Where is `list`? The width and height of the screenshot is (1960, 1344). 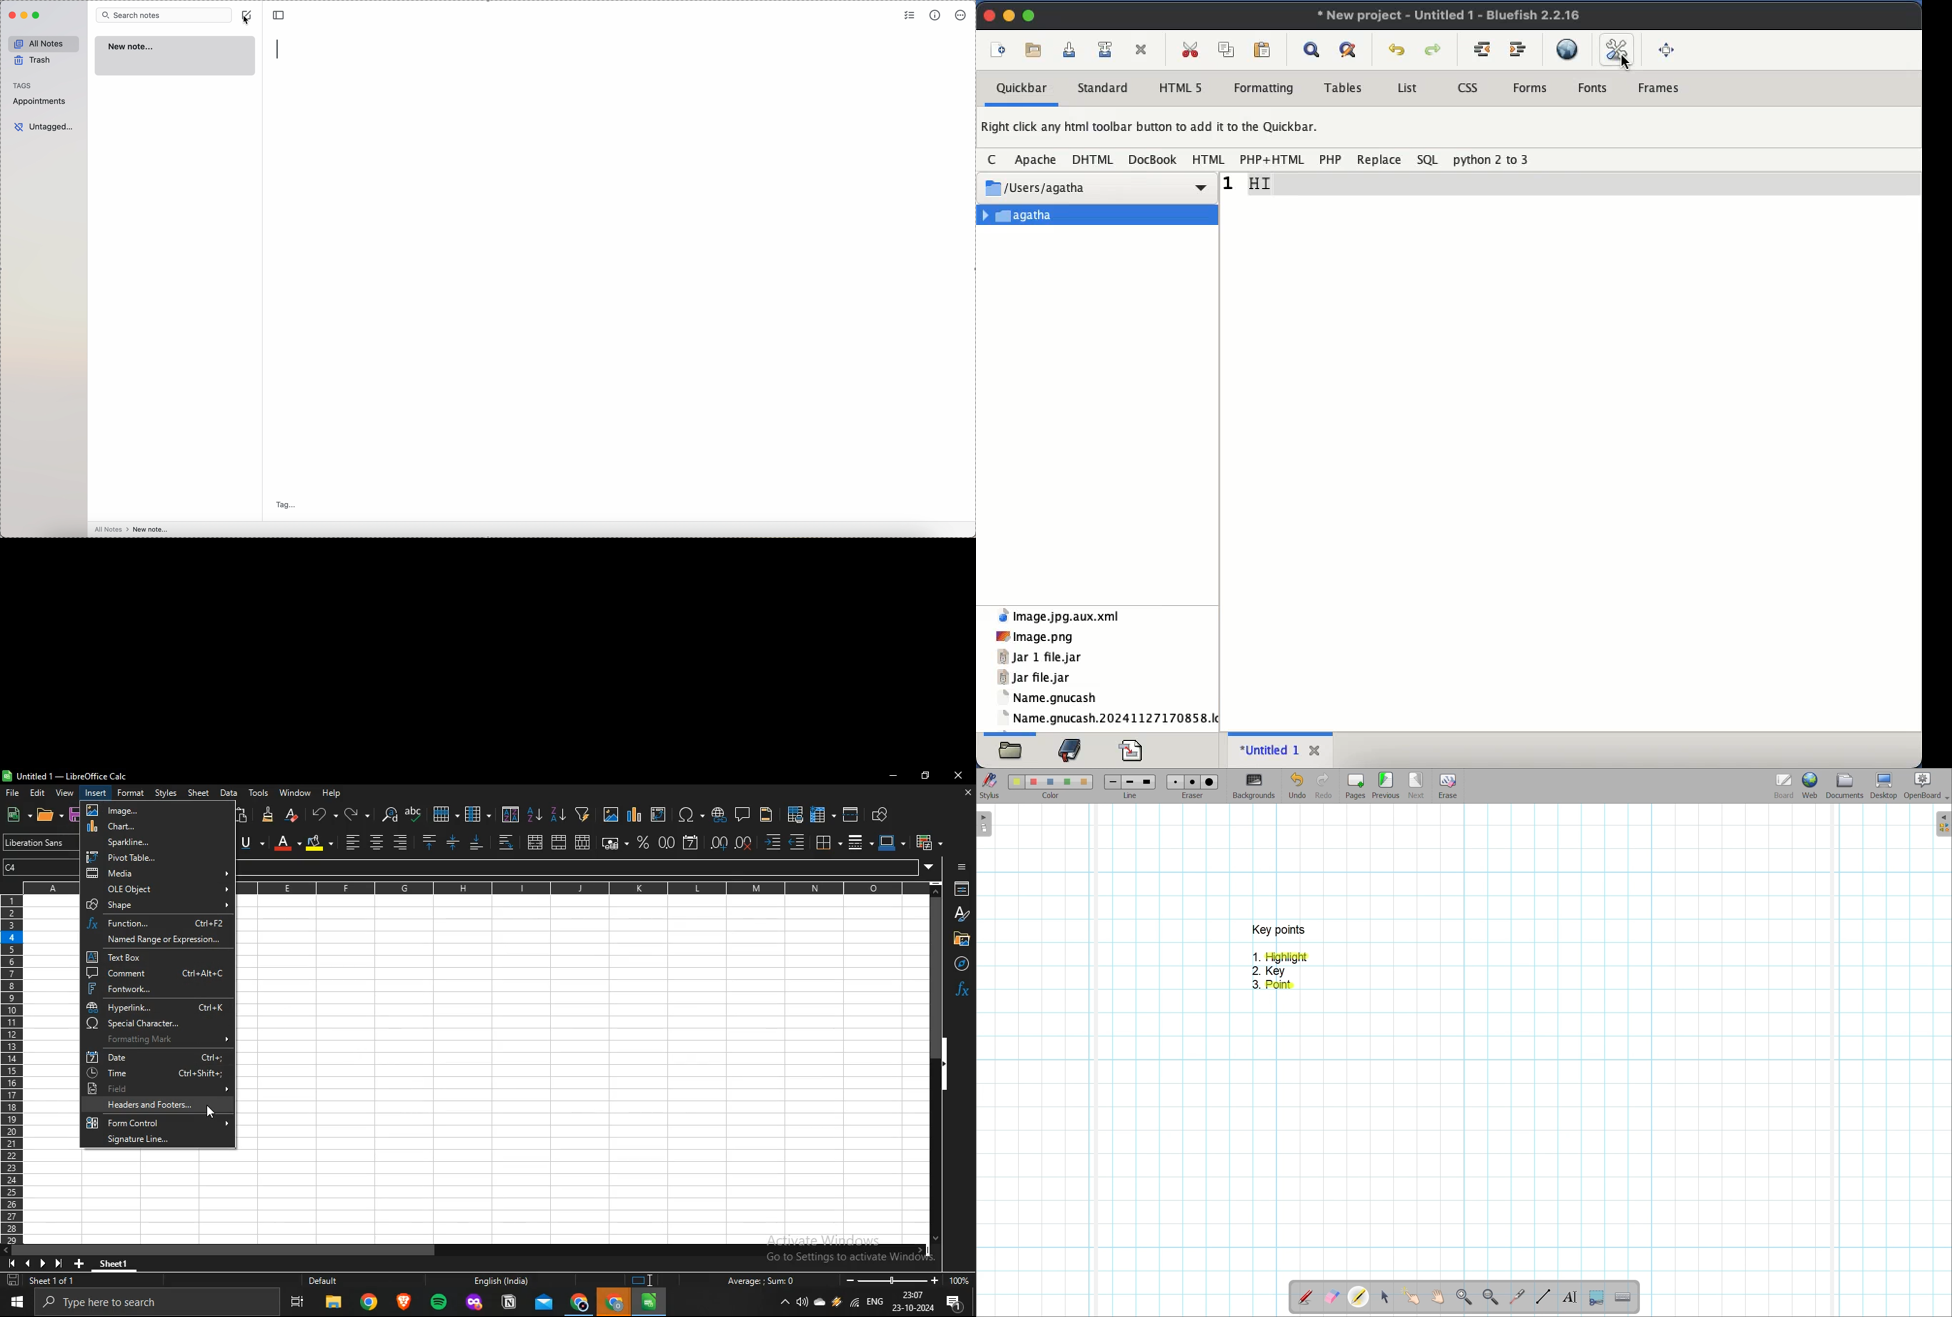
list is located at coordinates (1408, 87).